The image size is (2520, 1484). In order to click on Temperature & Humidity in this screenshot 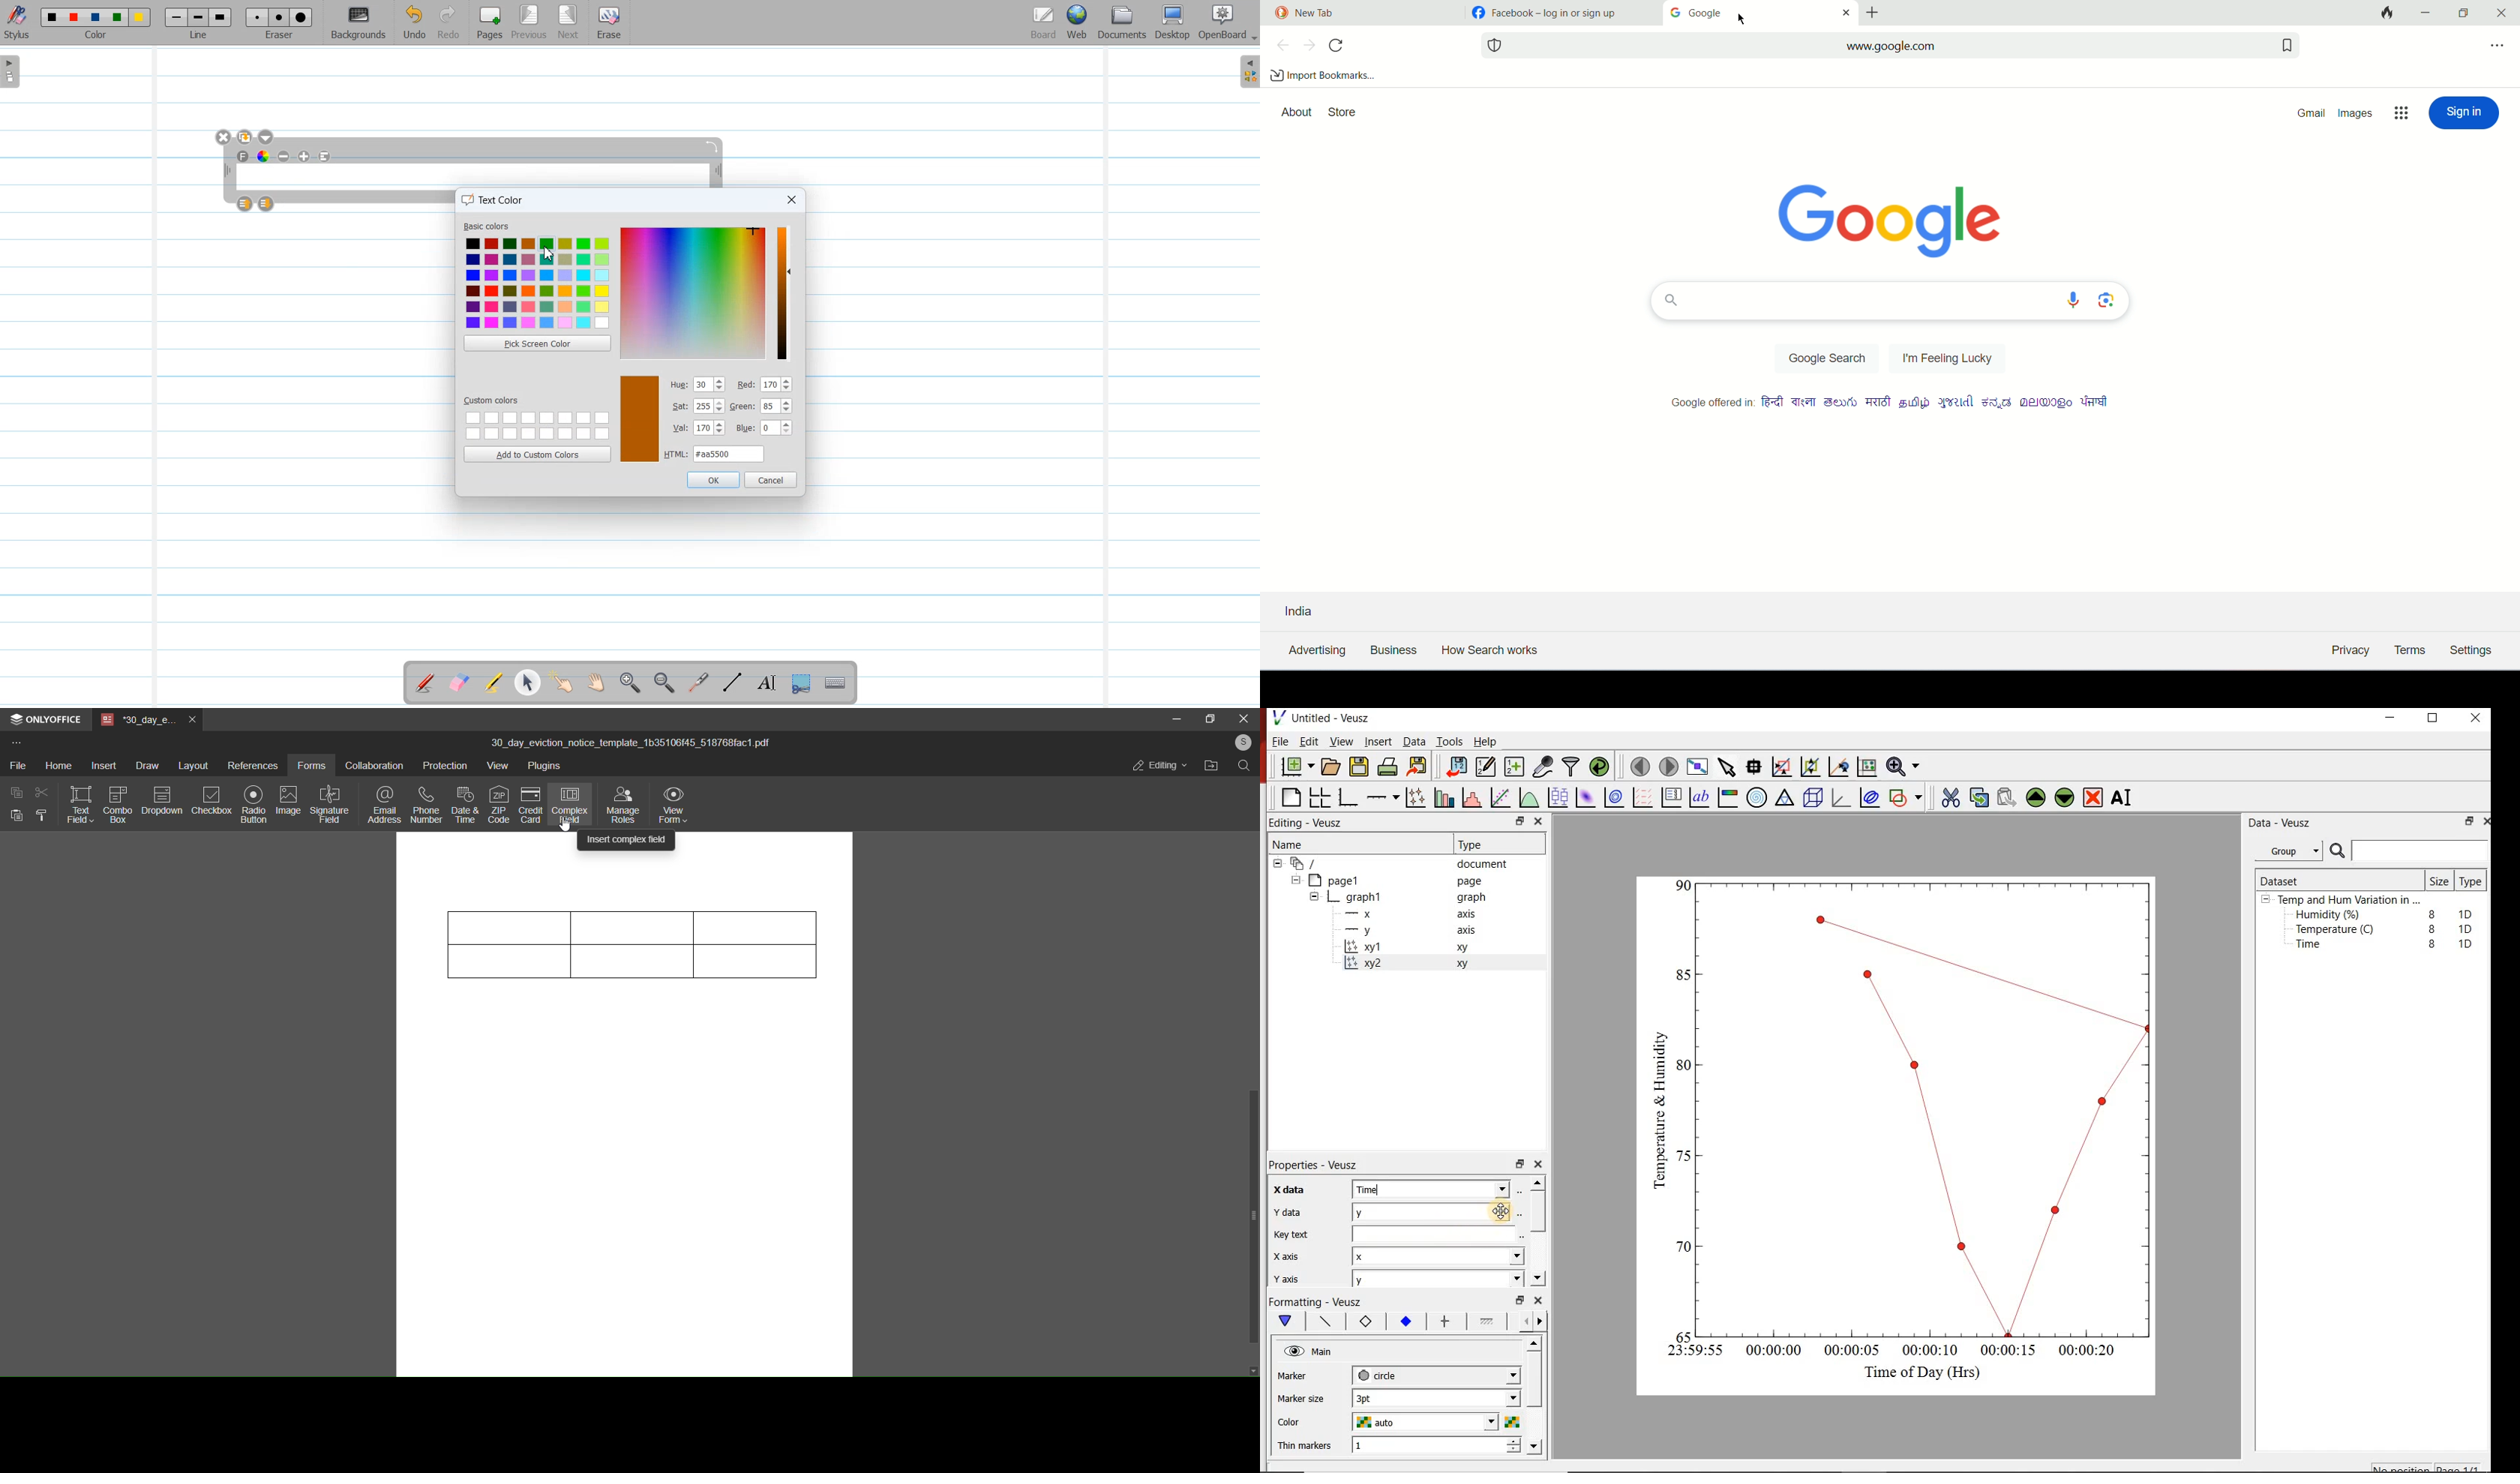, I will do `click(1656, 1106)`.